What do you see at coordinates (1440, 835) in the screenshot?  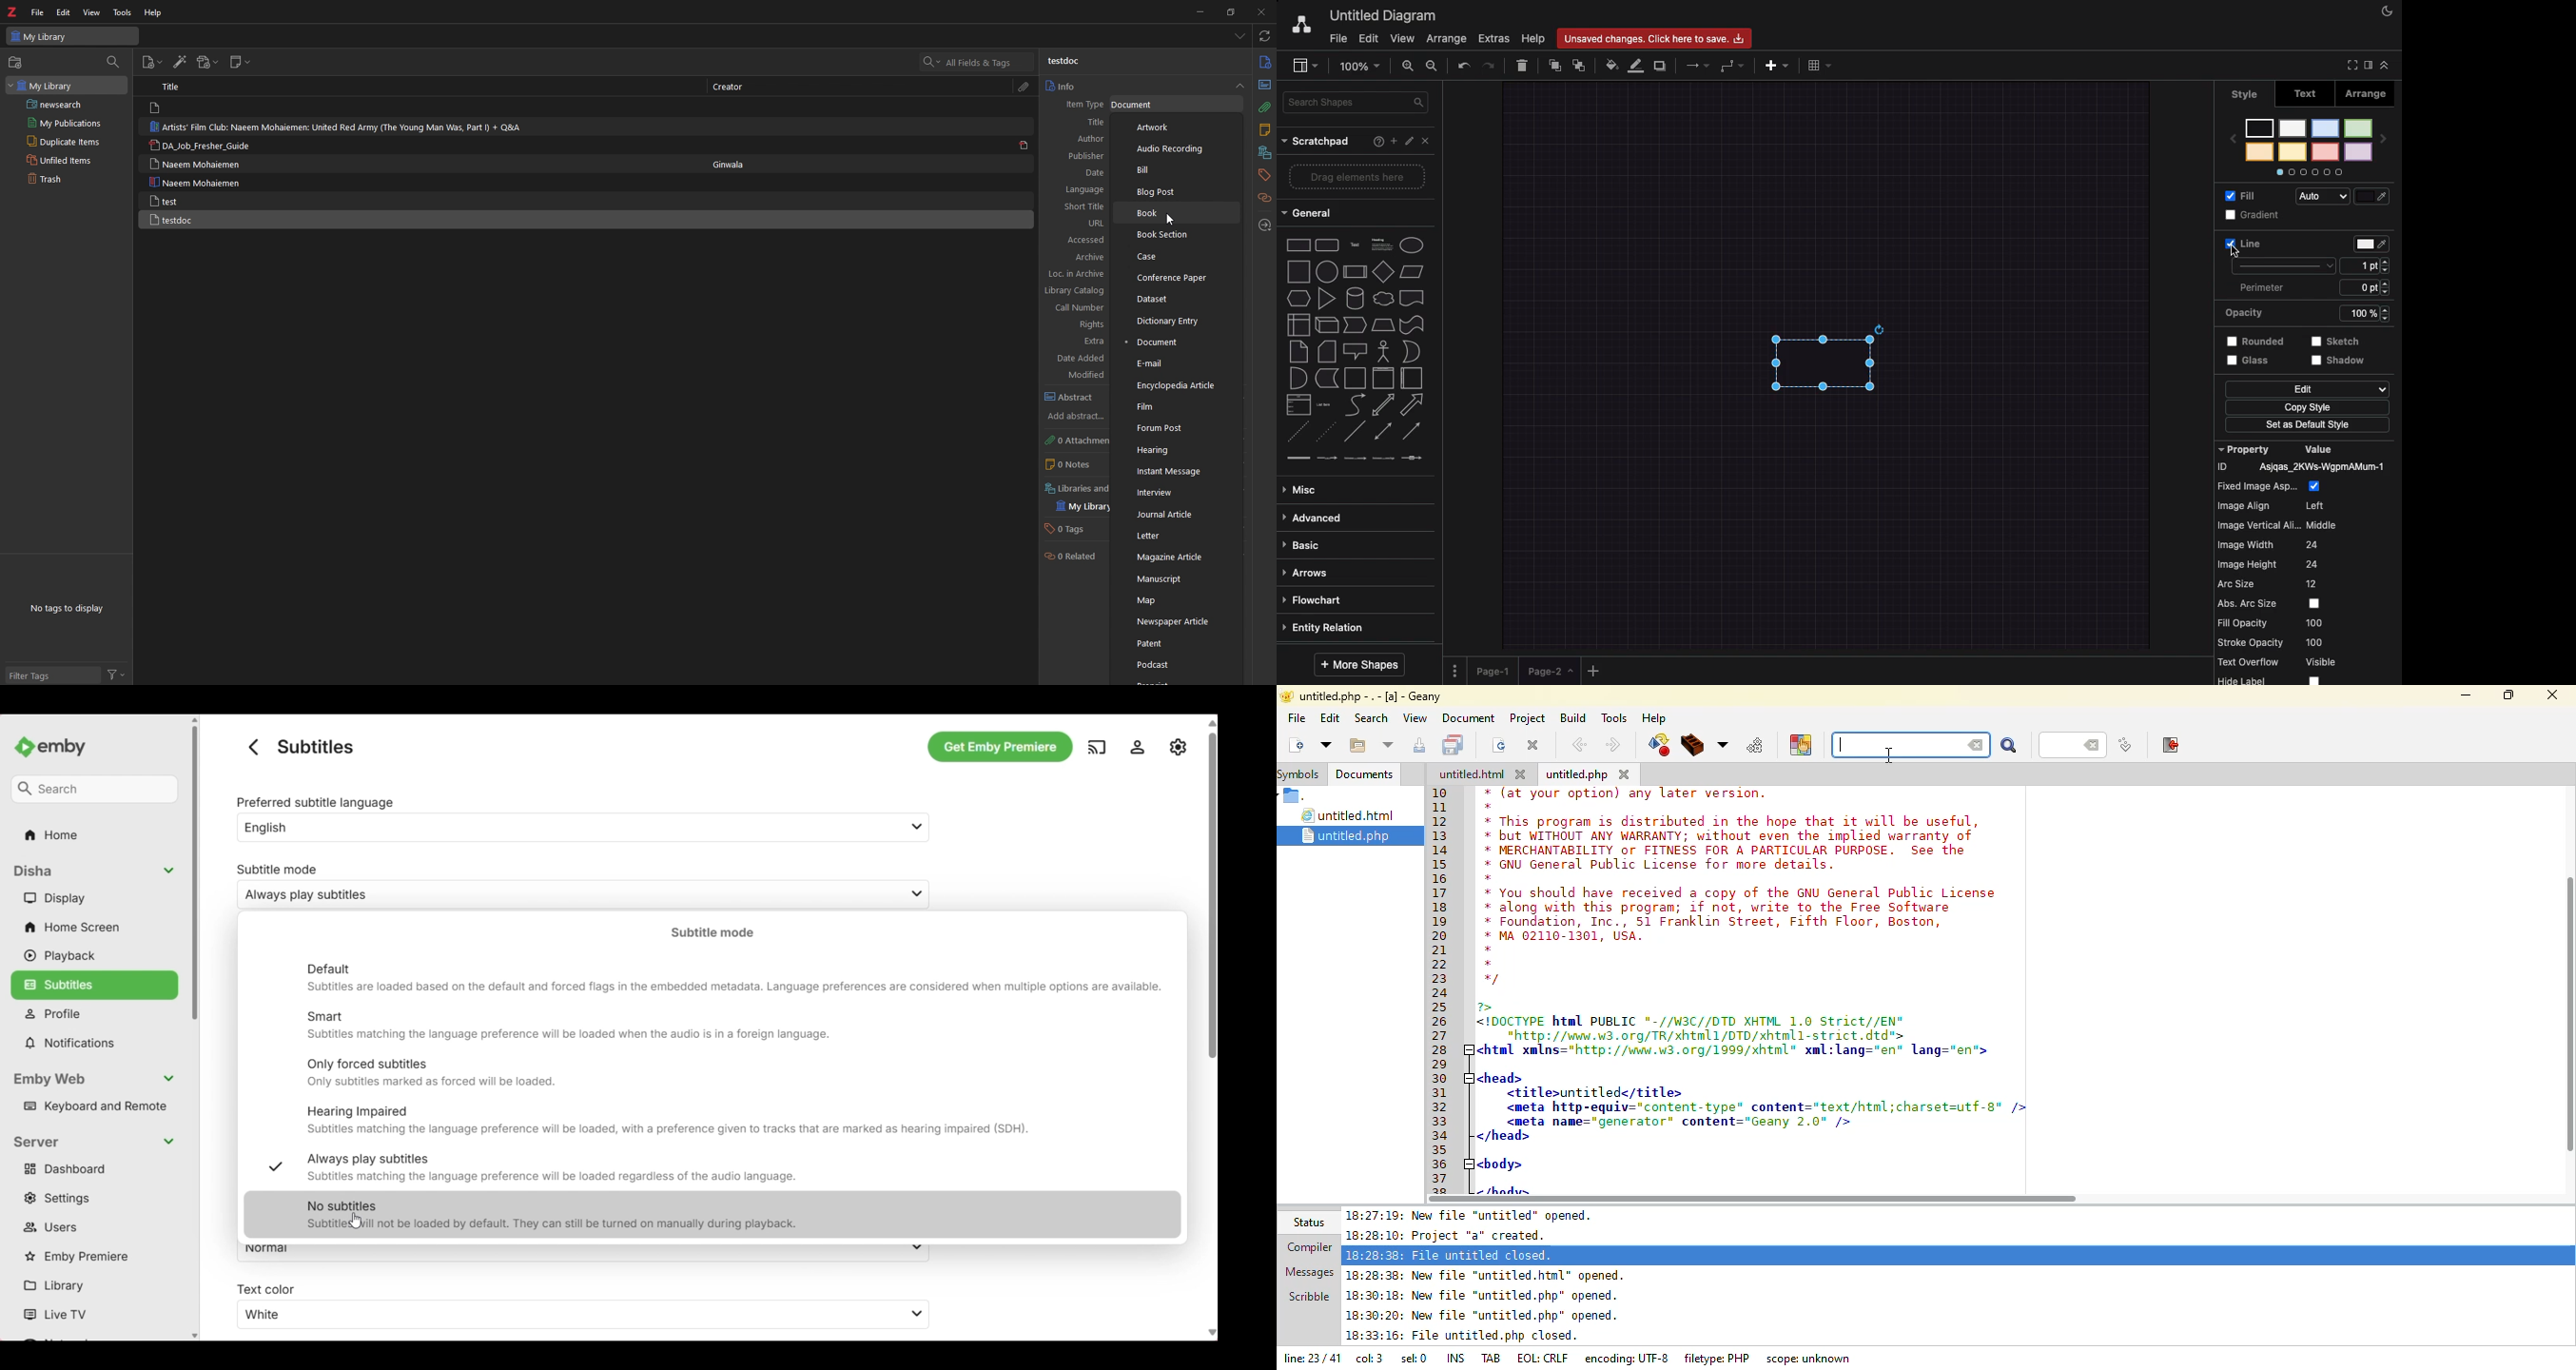 I see `13` at bounding box center [1440, 835].